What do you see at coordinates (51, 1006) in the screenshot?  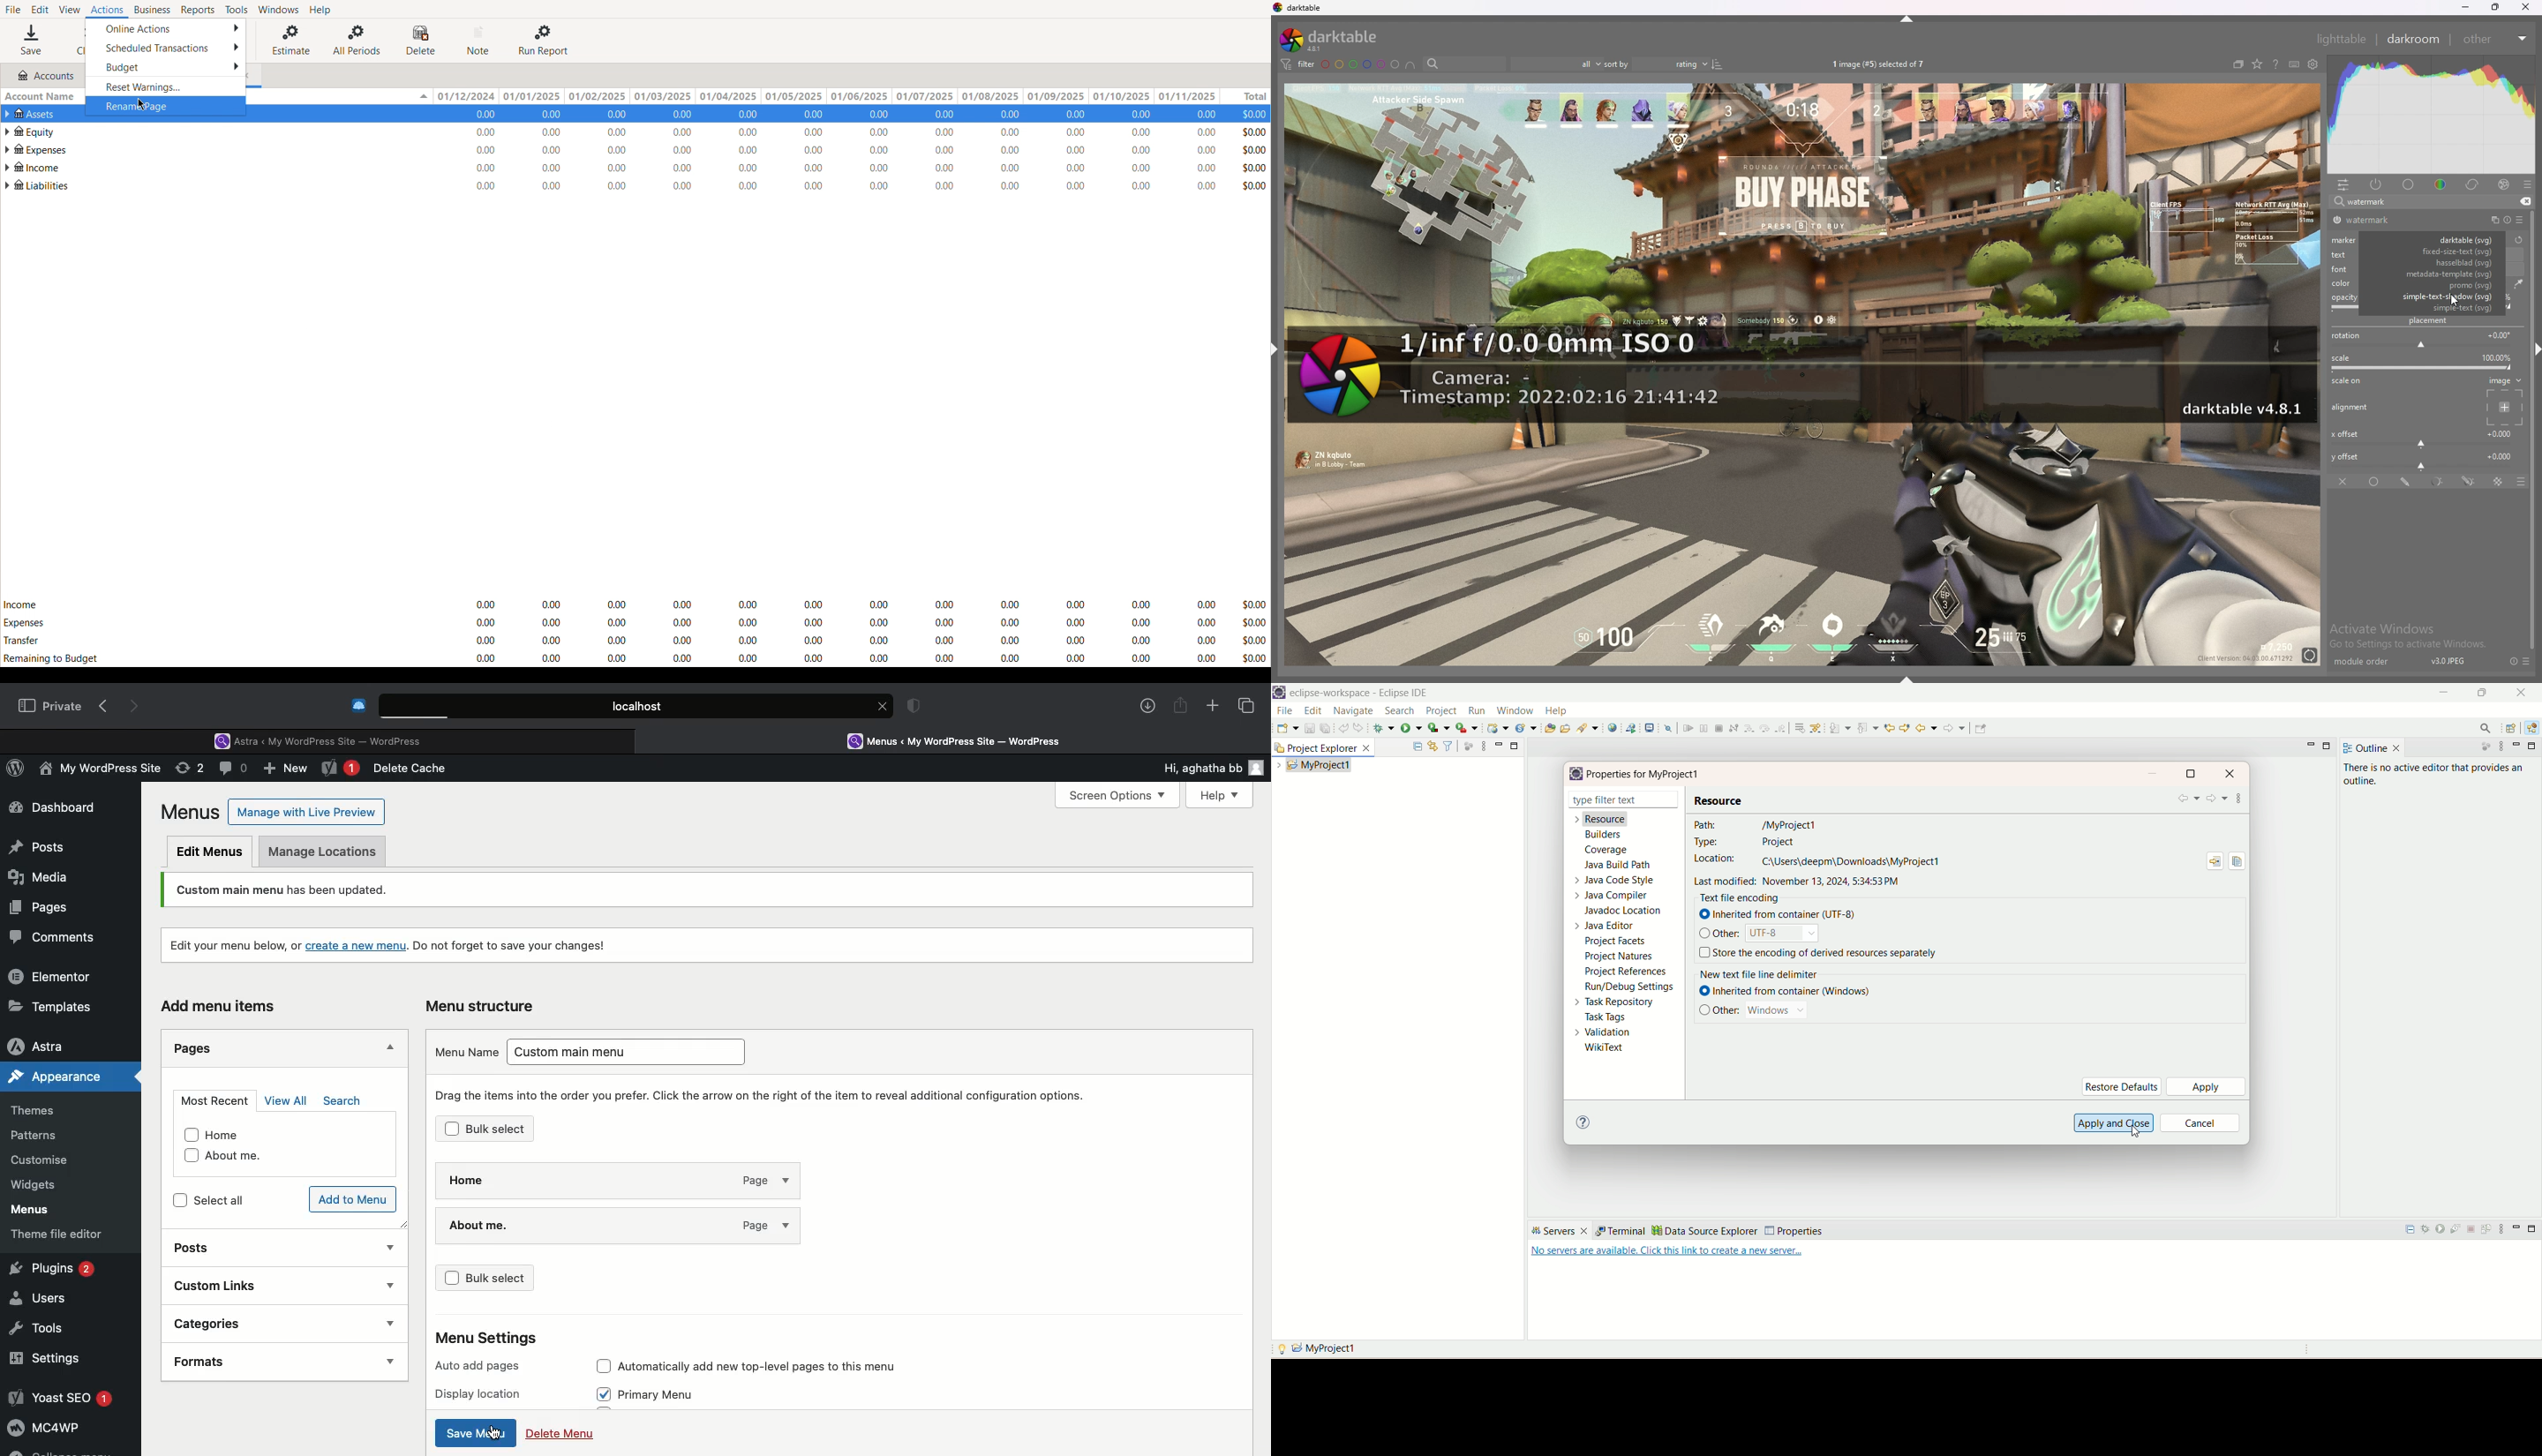 I see `Templates` at bounding box center [51, 1006].